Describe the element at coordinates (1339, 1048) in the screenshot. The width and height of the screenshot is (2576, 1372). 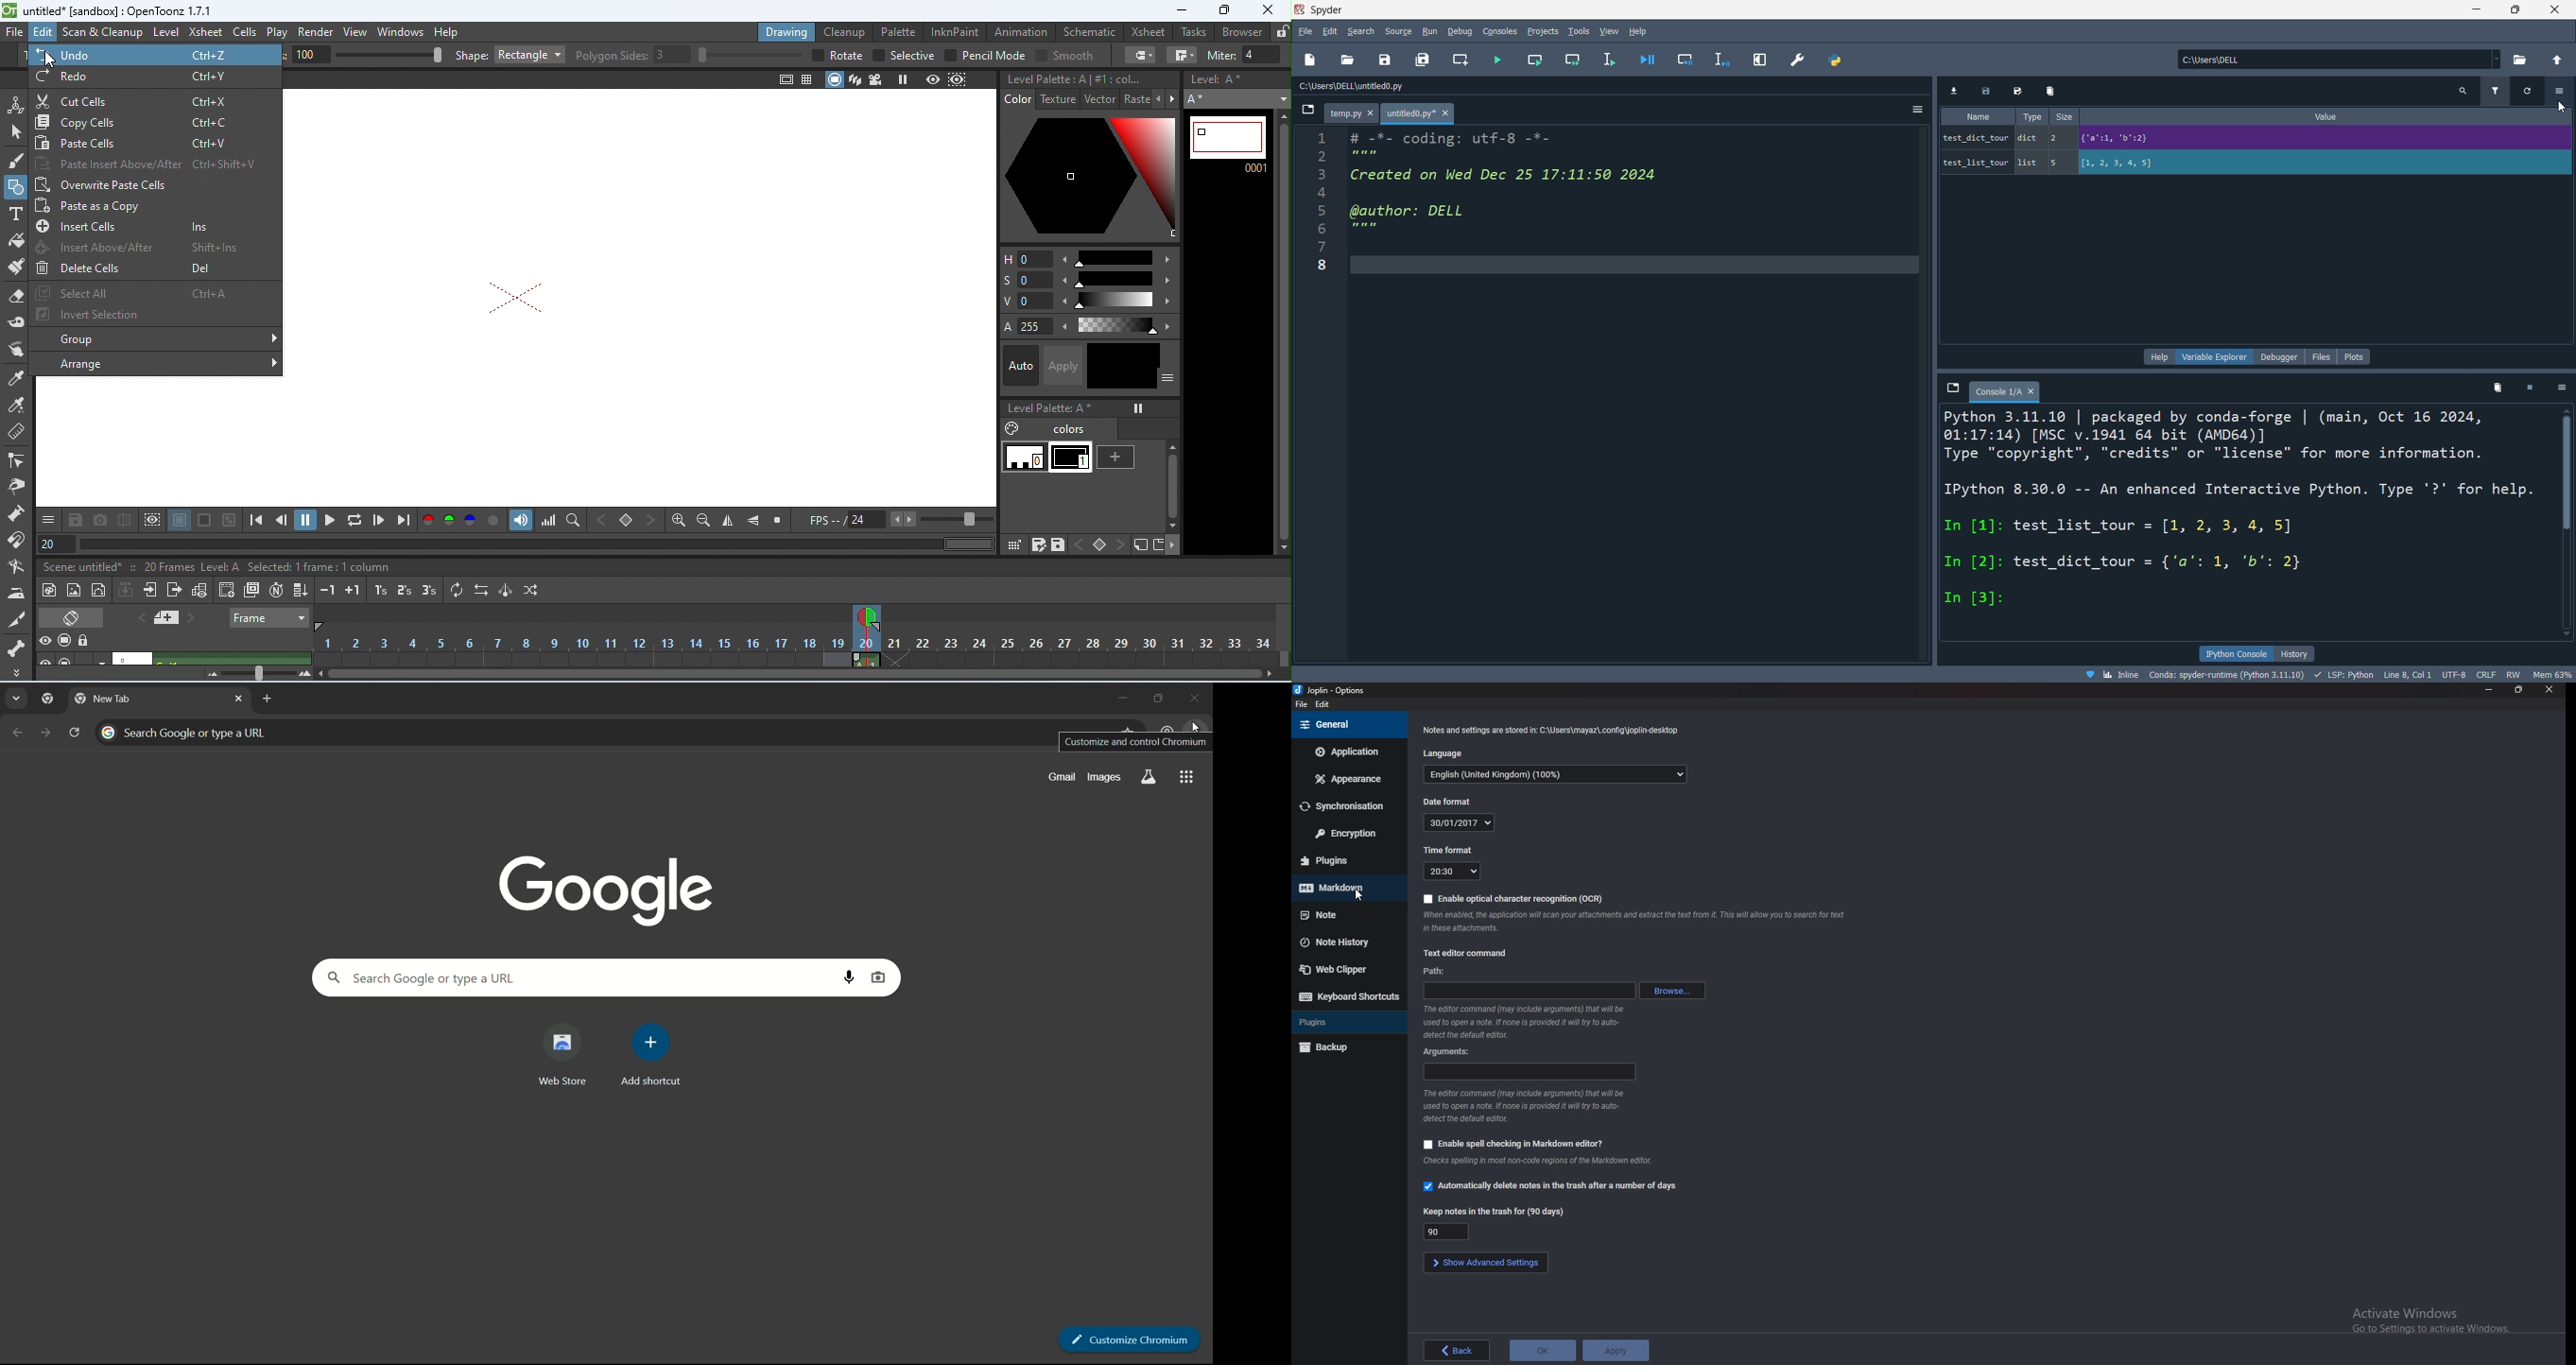
I see `Backup` at that location.